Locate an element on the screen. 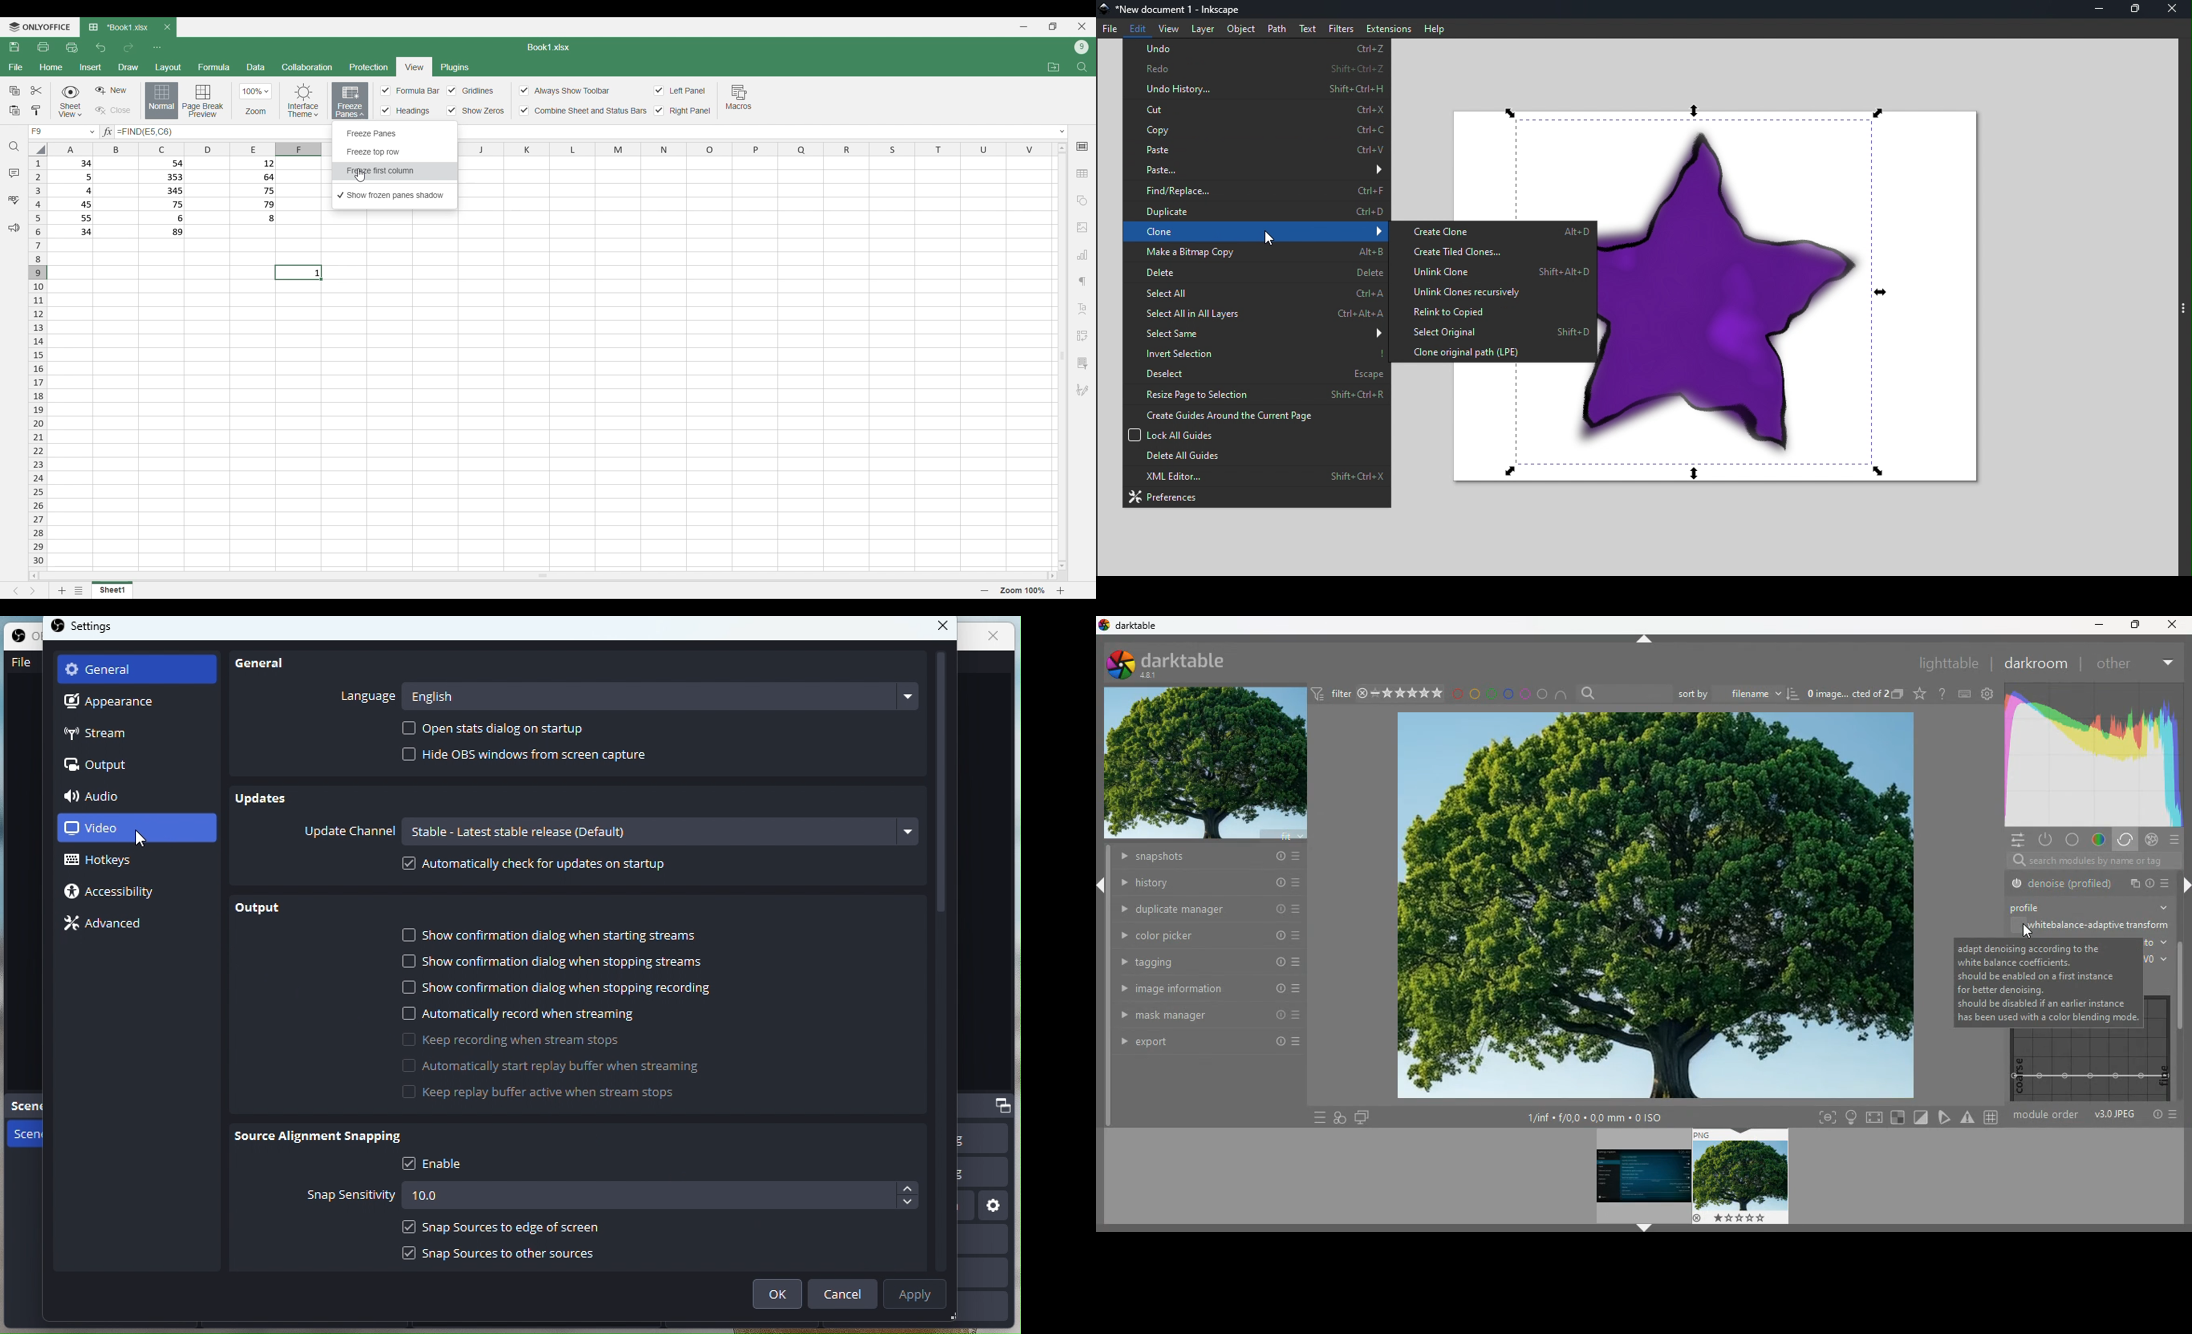 This screenshot has height=1344, width=2212. diagnonal is located at coordinates (1921, 1117).